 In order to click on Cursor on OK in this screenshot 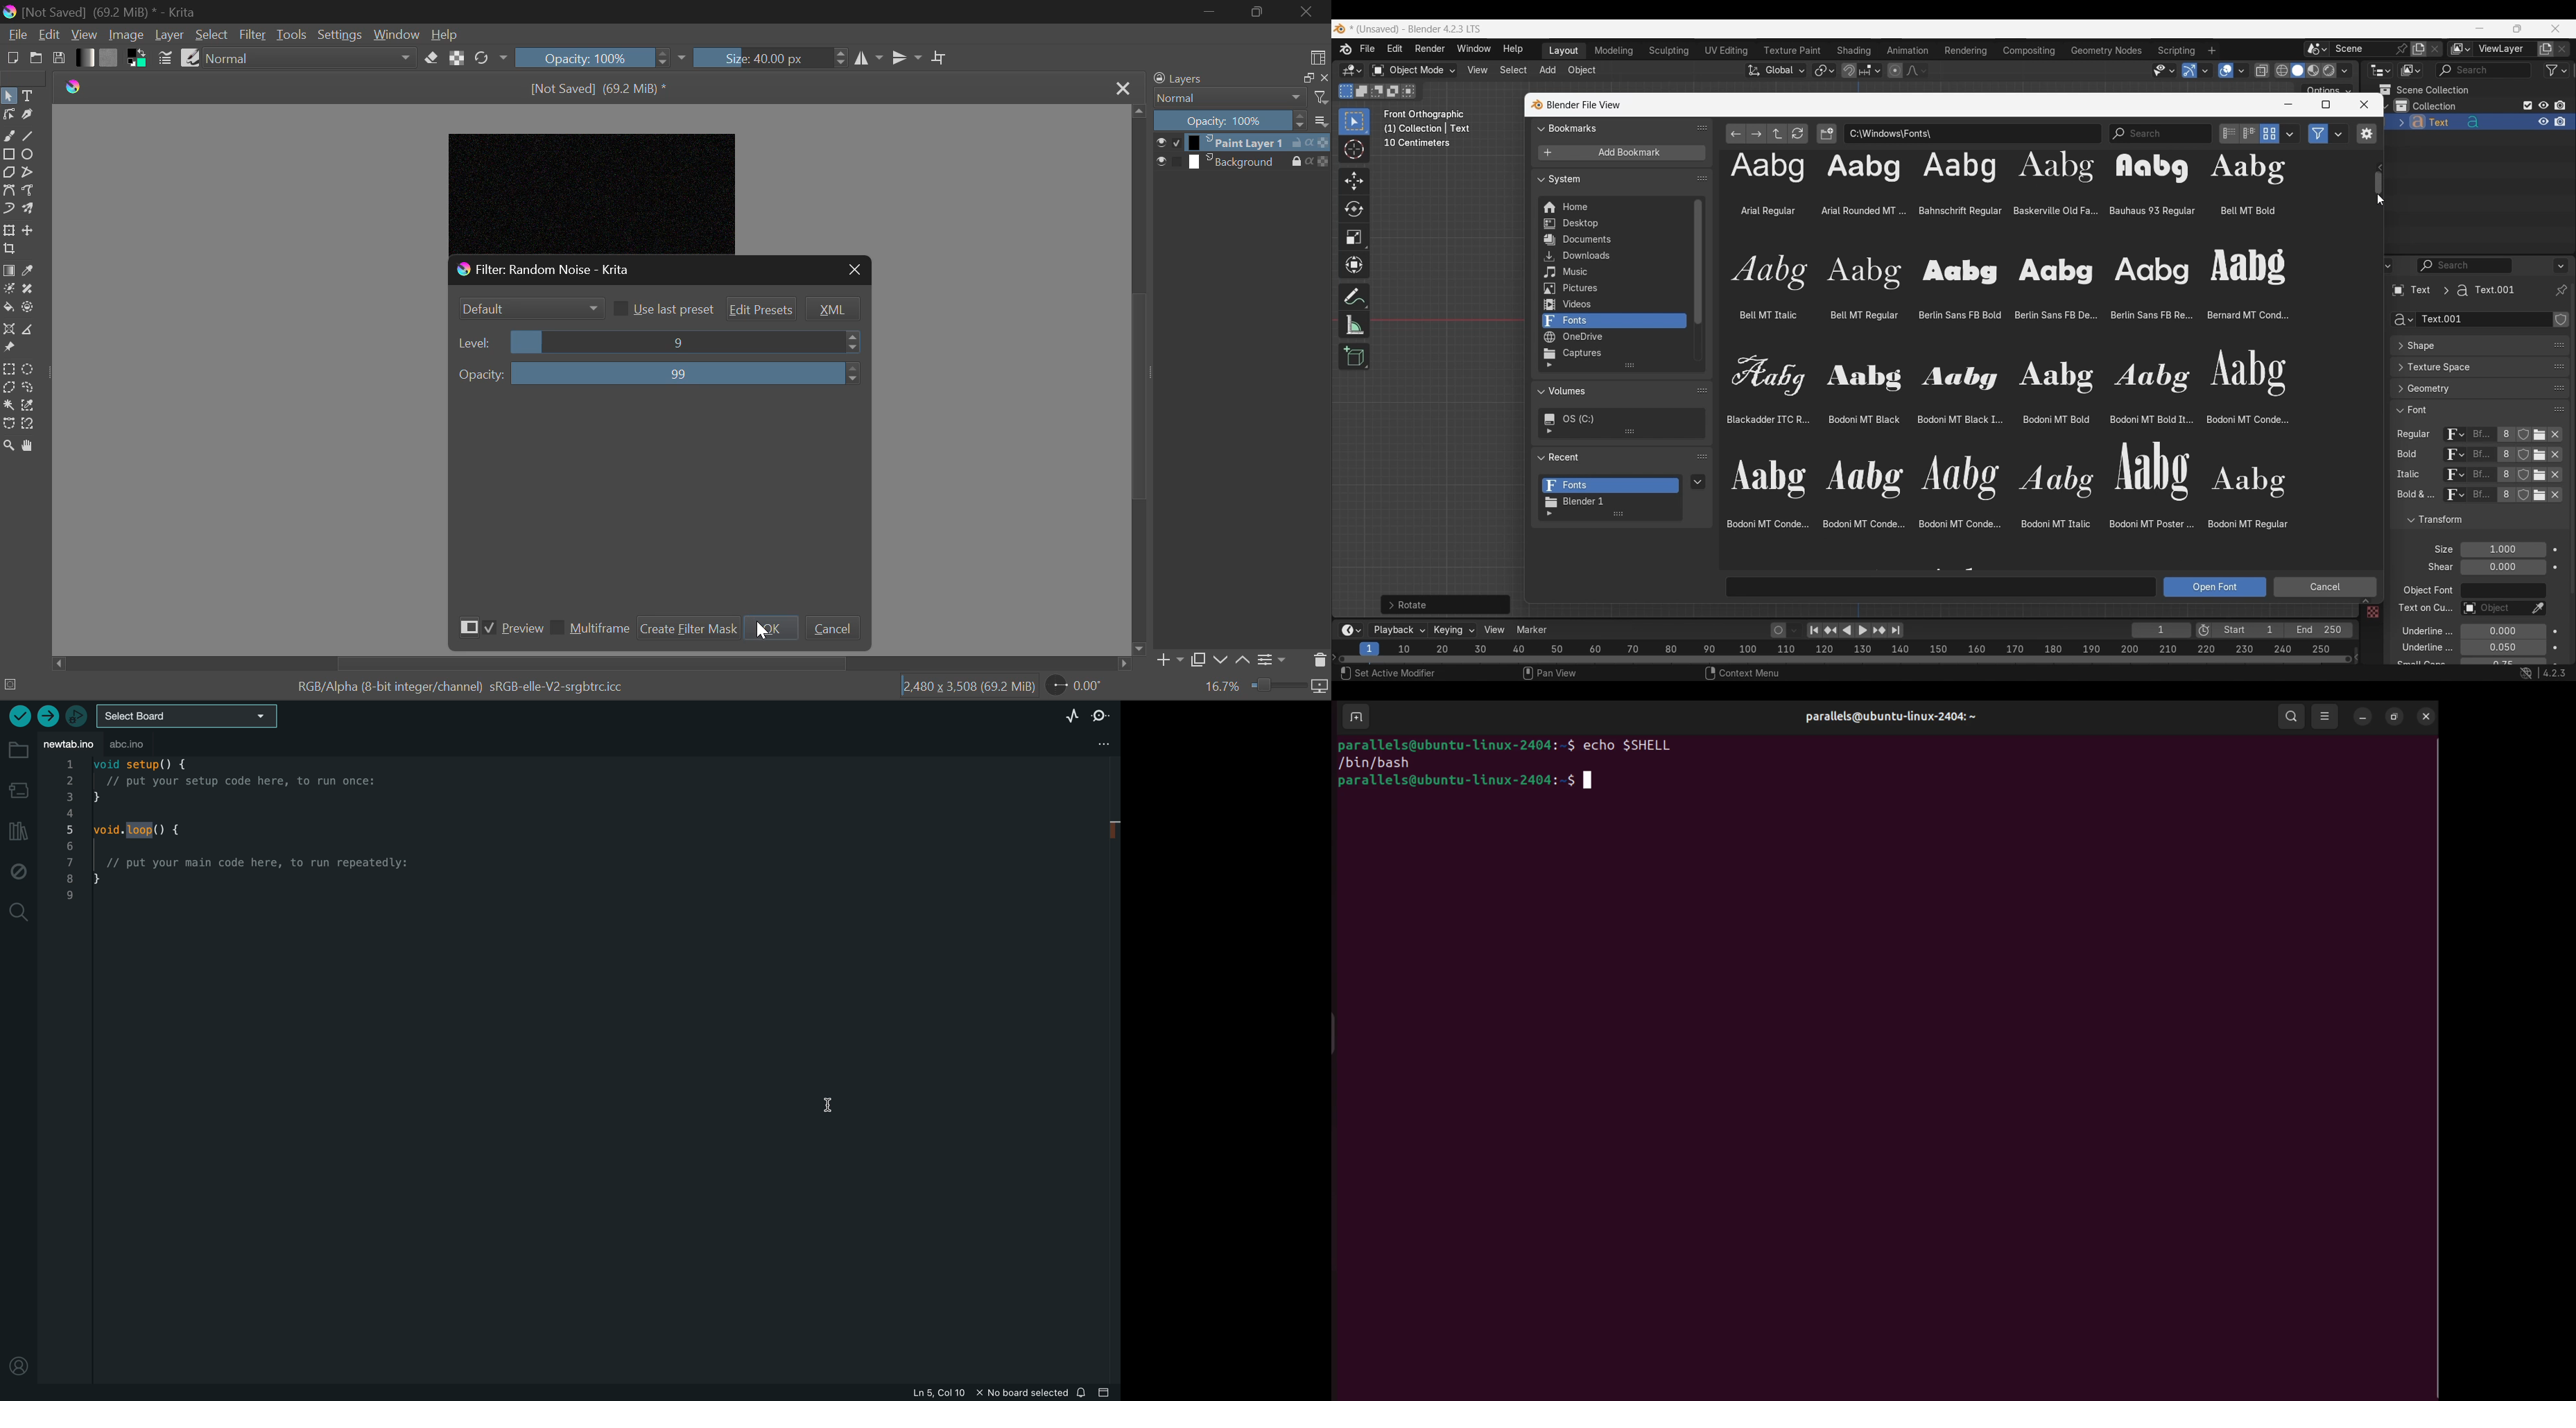, I will do `click(762, 628)`.